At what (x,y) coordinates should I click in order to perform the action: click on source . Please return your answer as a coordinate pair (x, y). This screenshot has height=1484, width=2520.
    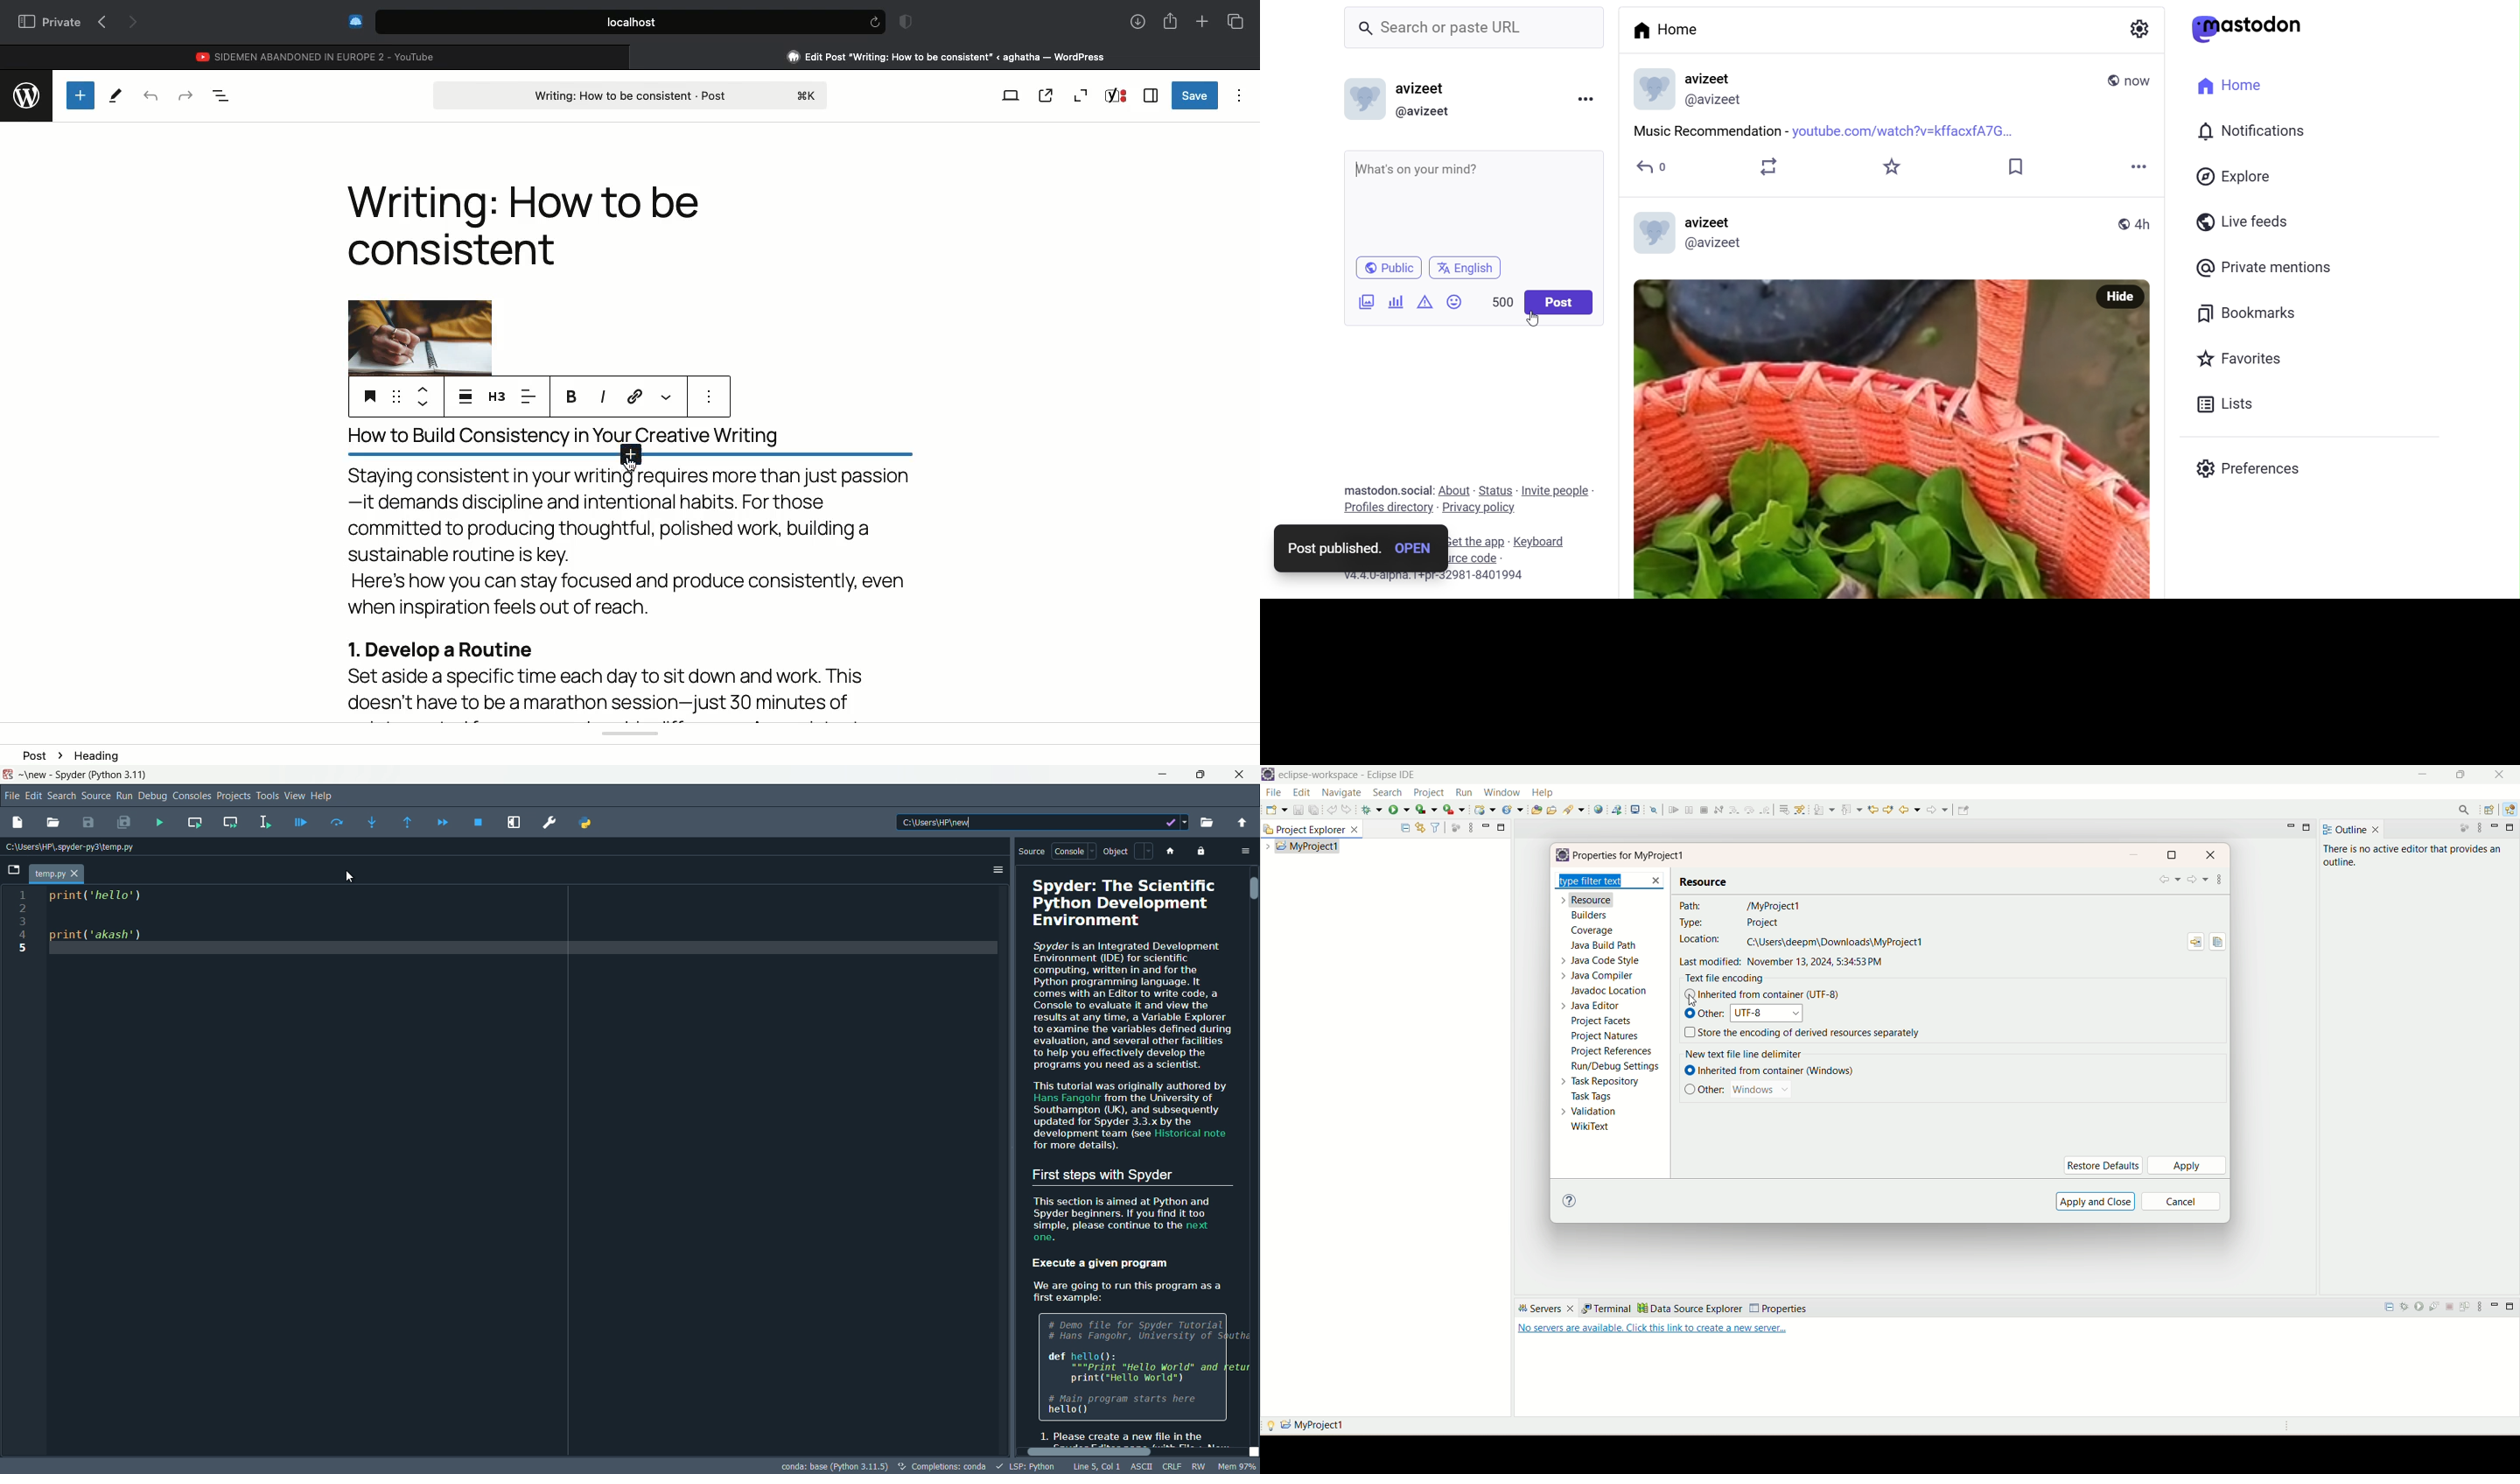
    Looking at the image, I should click on (1032, 852).